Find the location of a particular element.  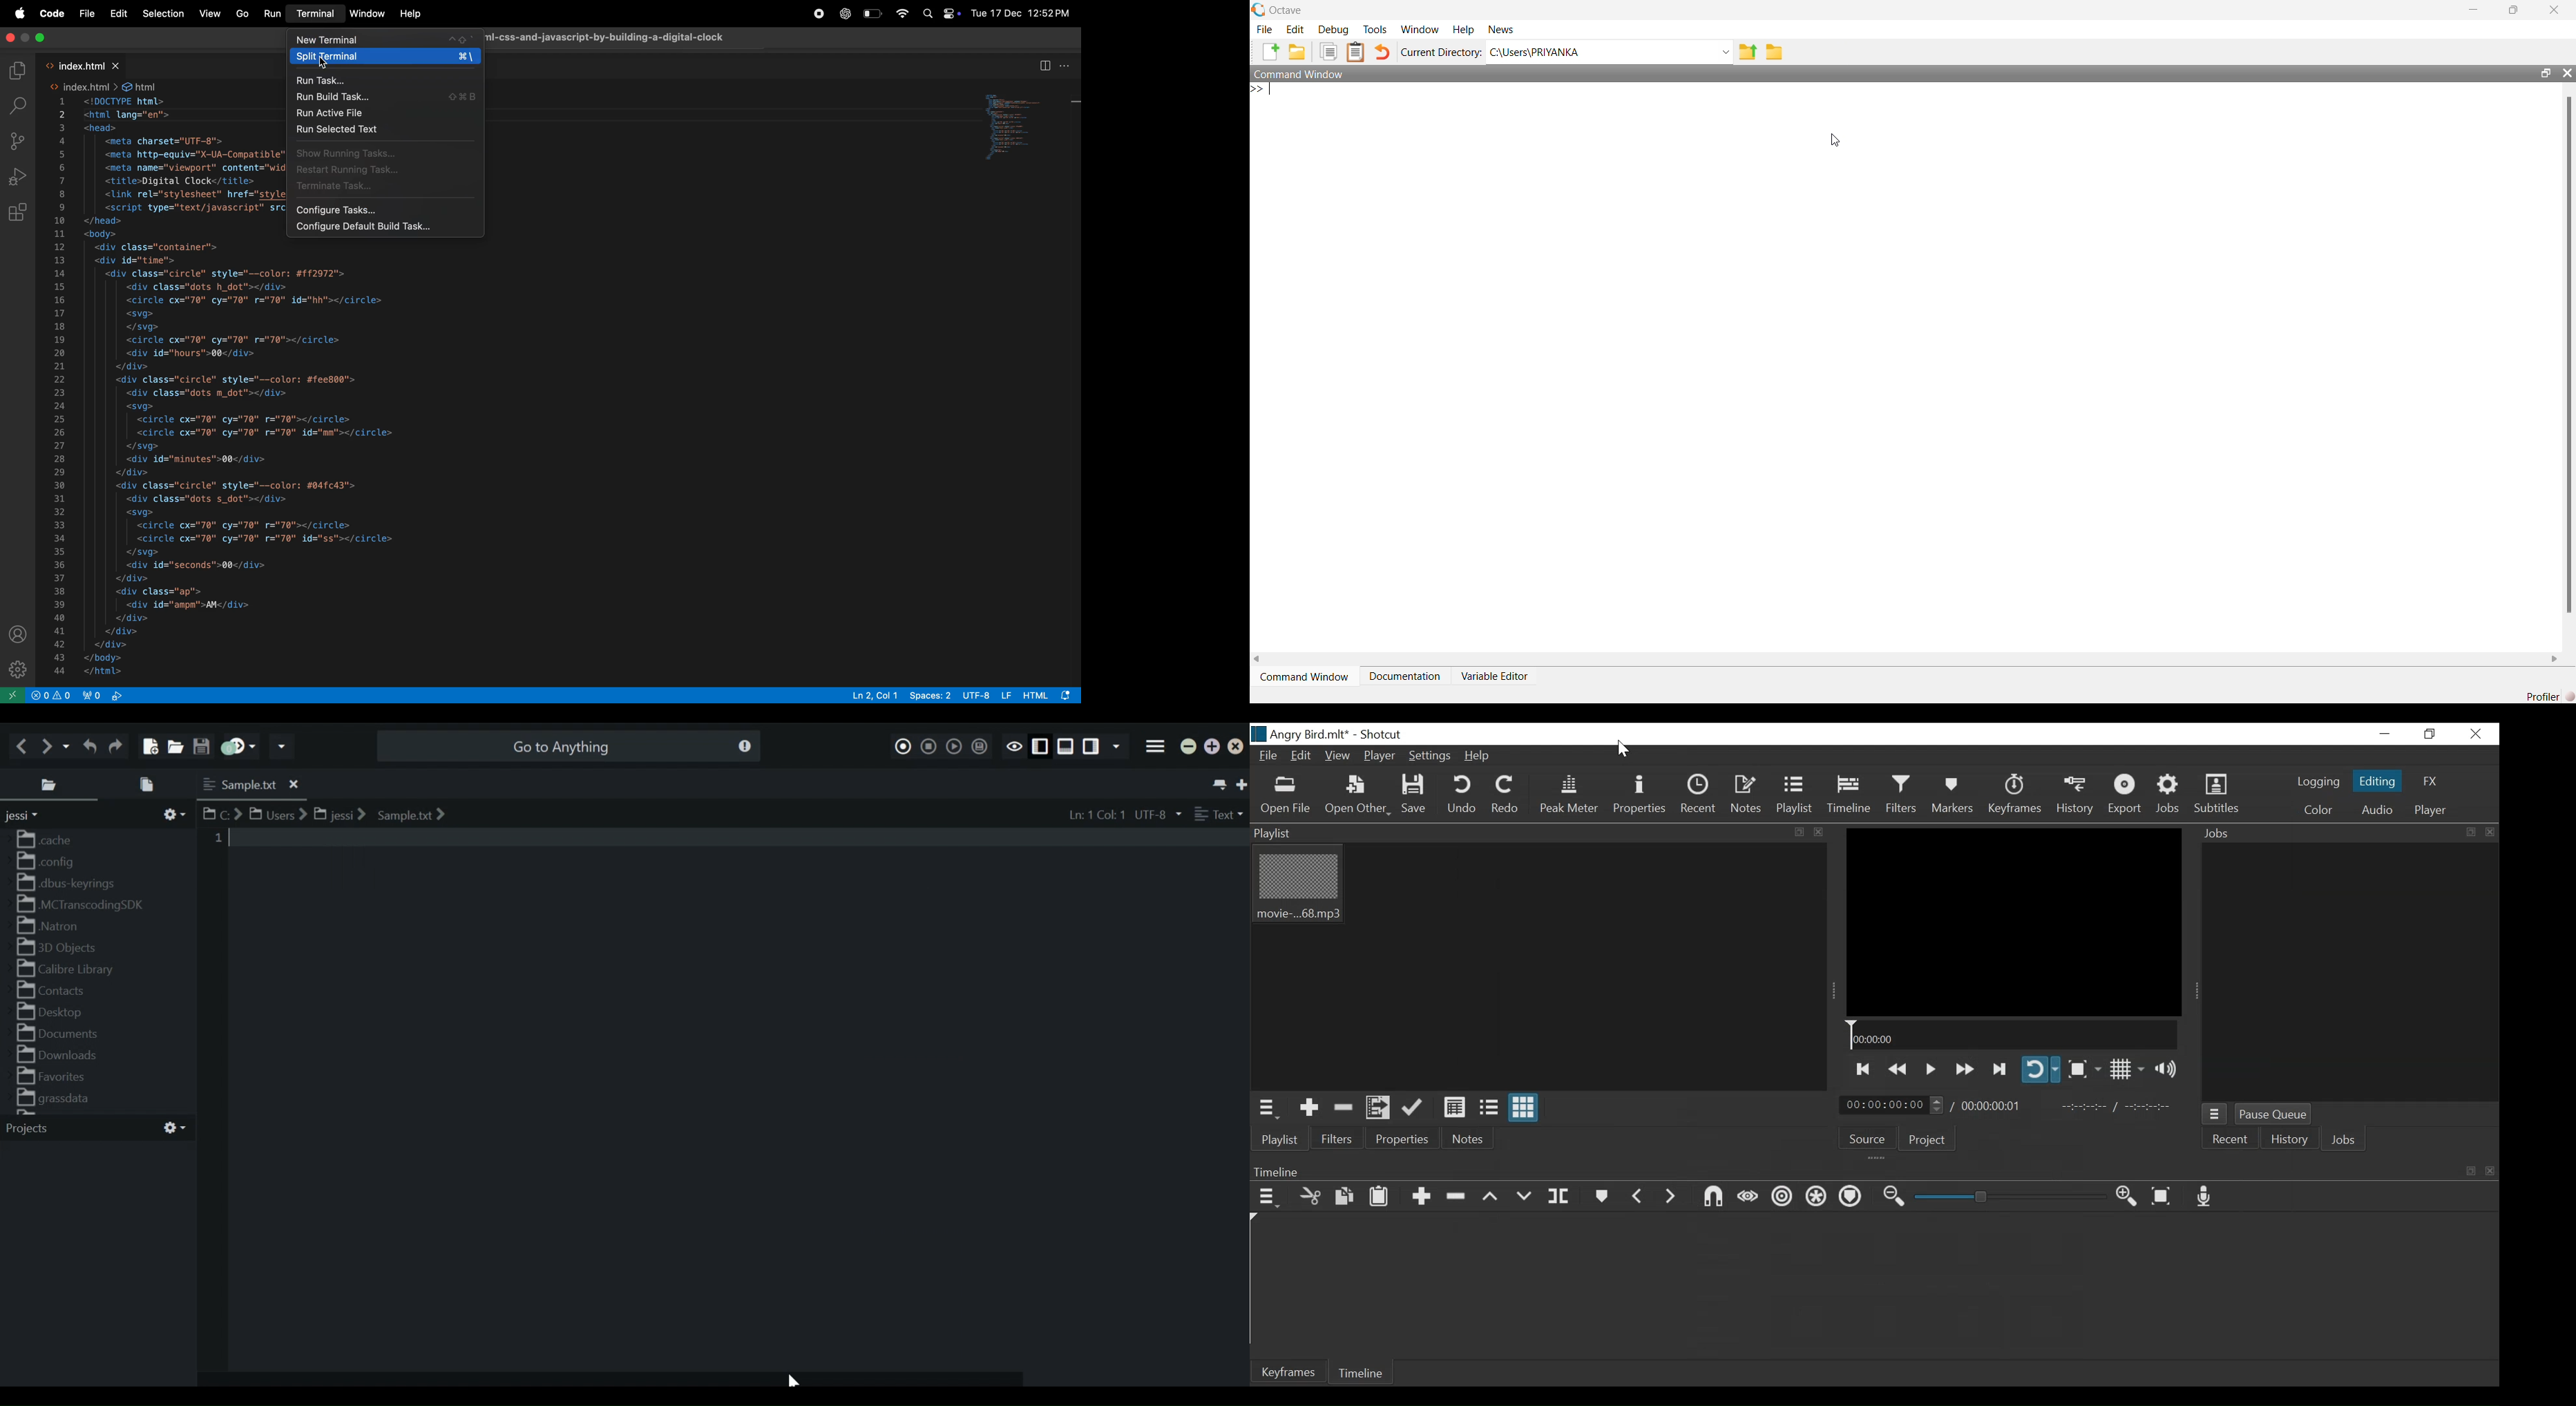

View is located at coordinates (1338, 757).